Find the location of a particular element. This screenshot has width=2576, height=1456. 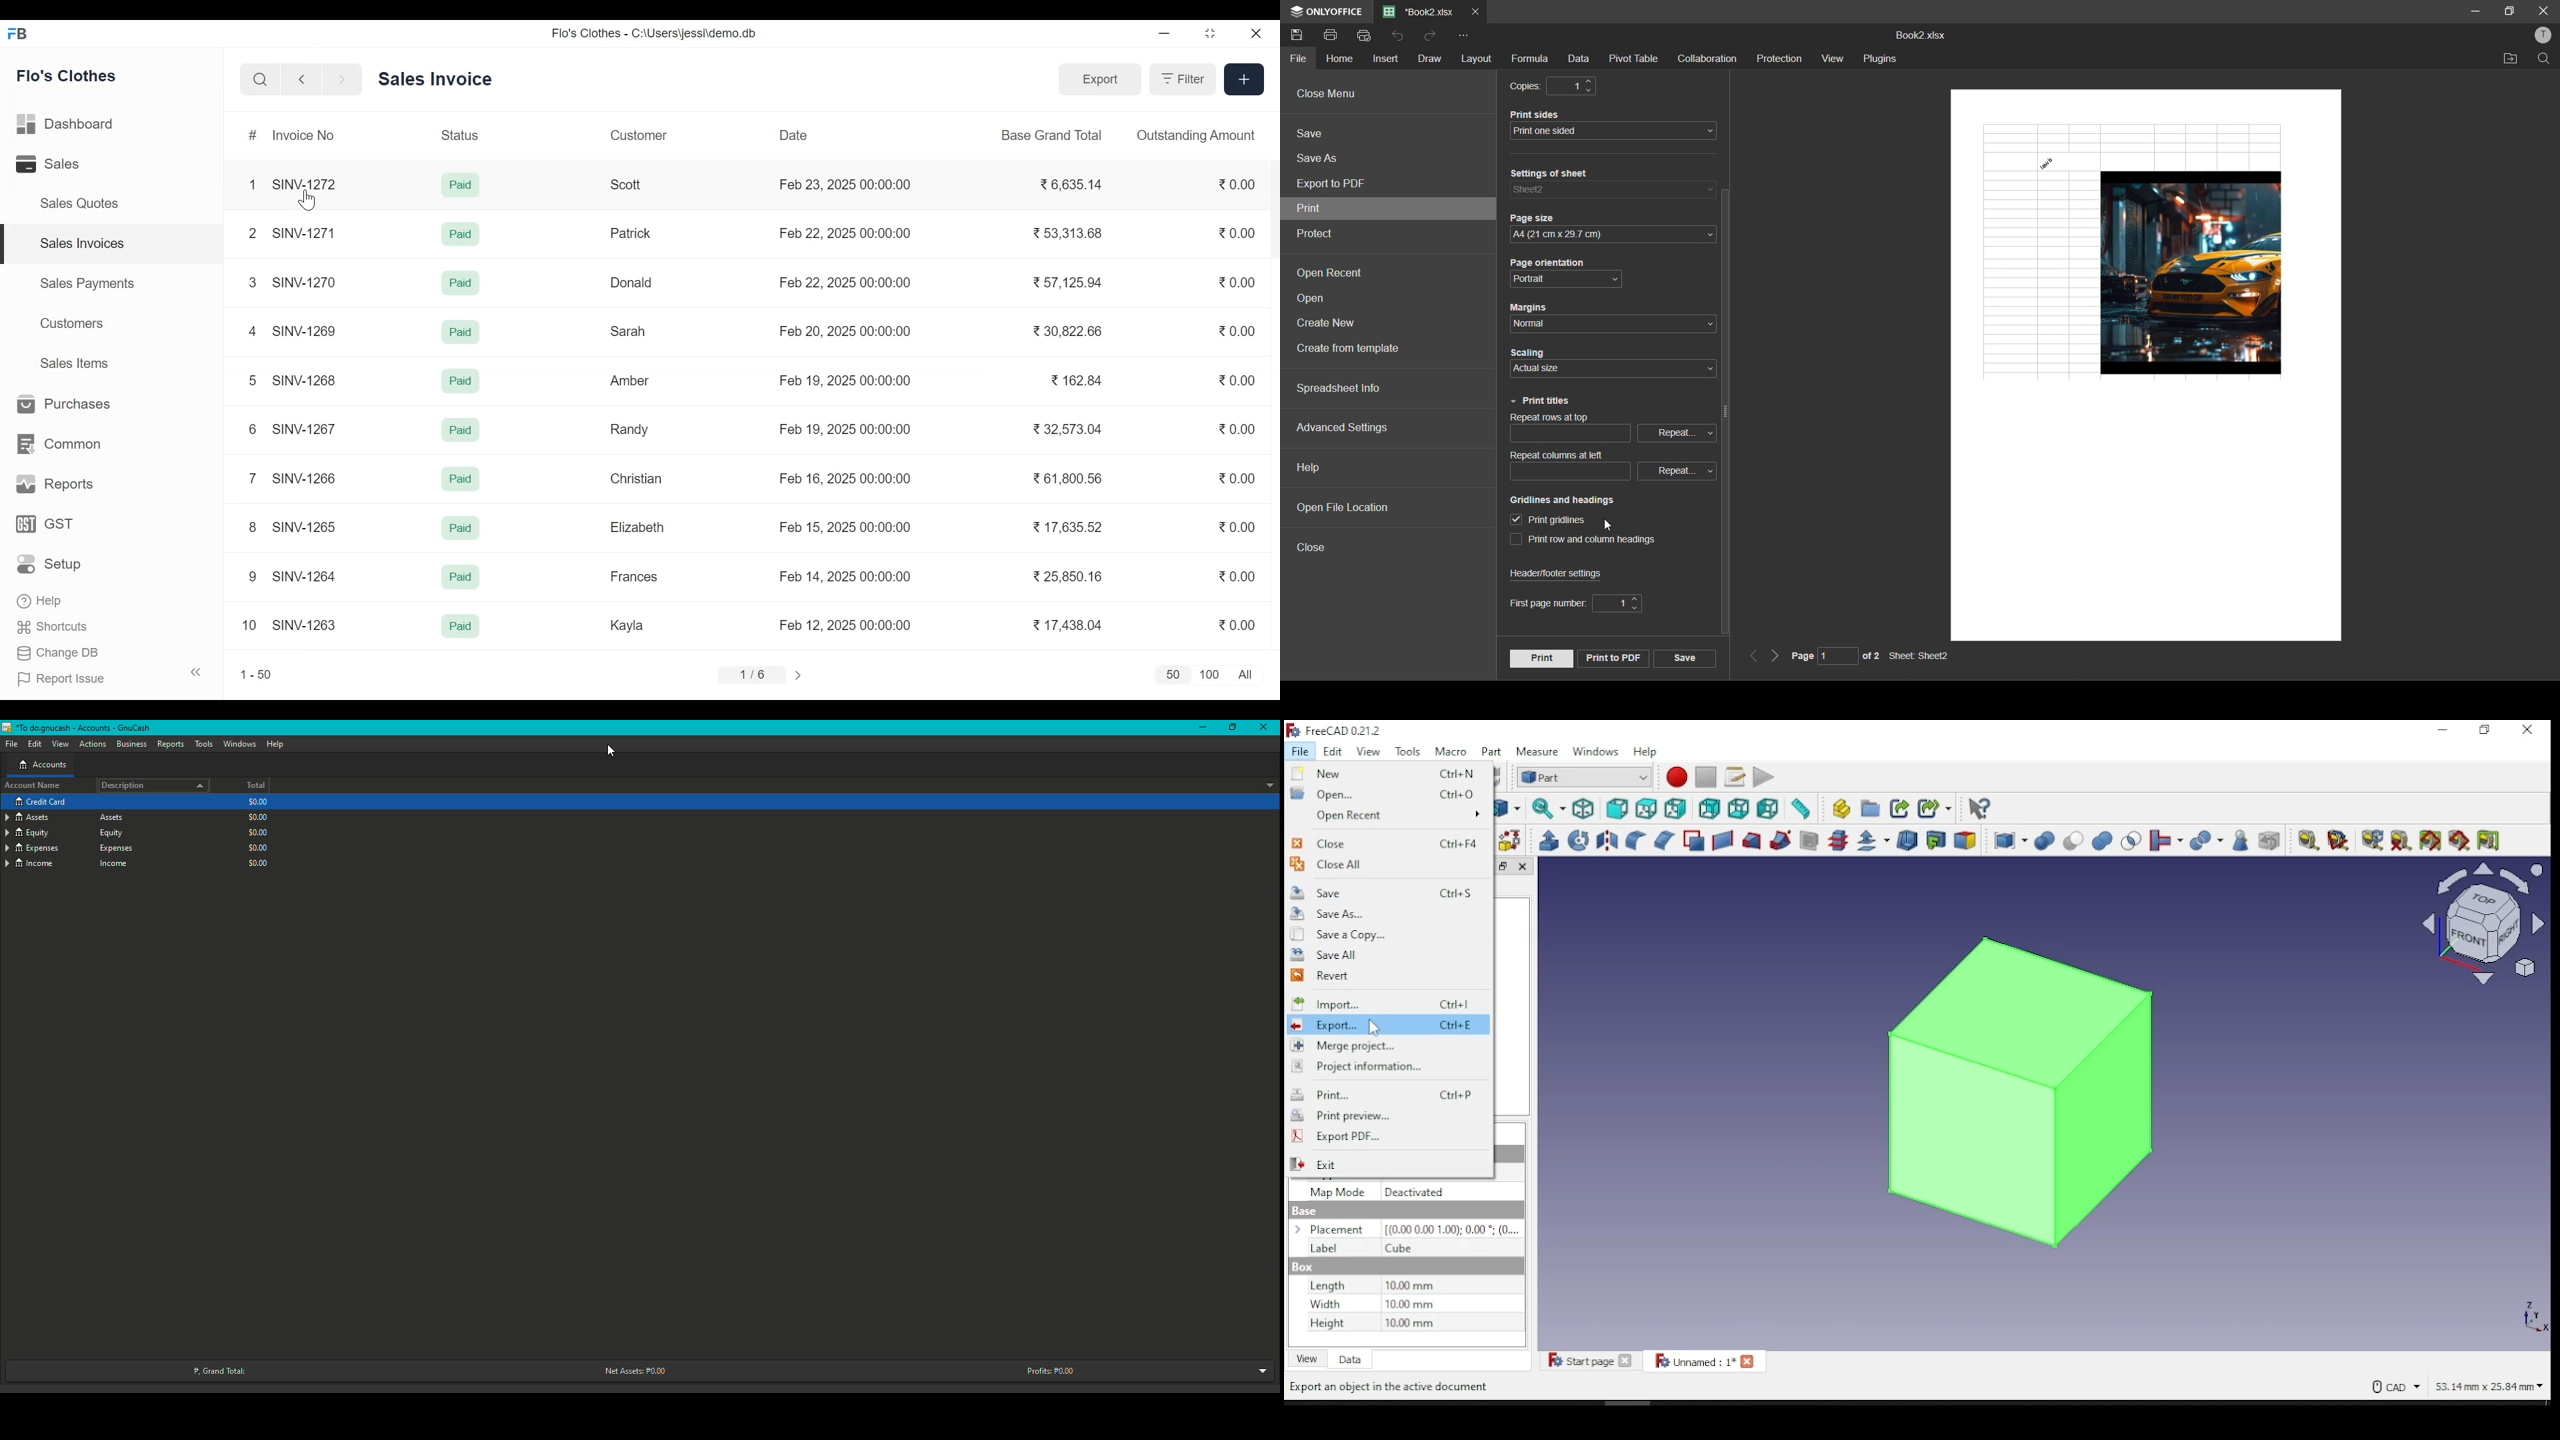

next is located at coordinates (1775, 657).